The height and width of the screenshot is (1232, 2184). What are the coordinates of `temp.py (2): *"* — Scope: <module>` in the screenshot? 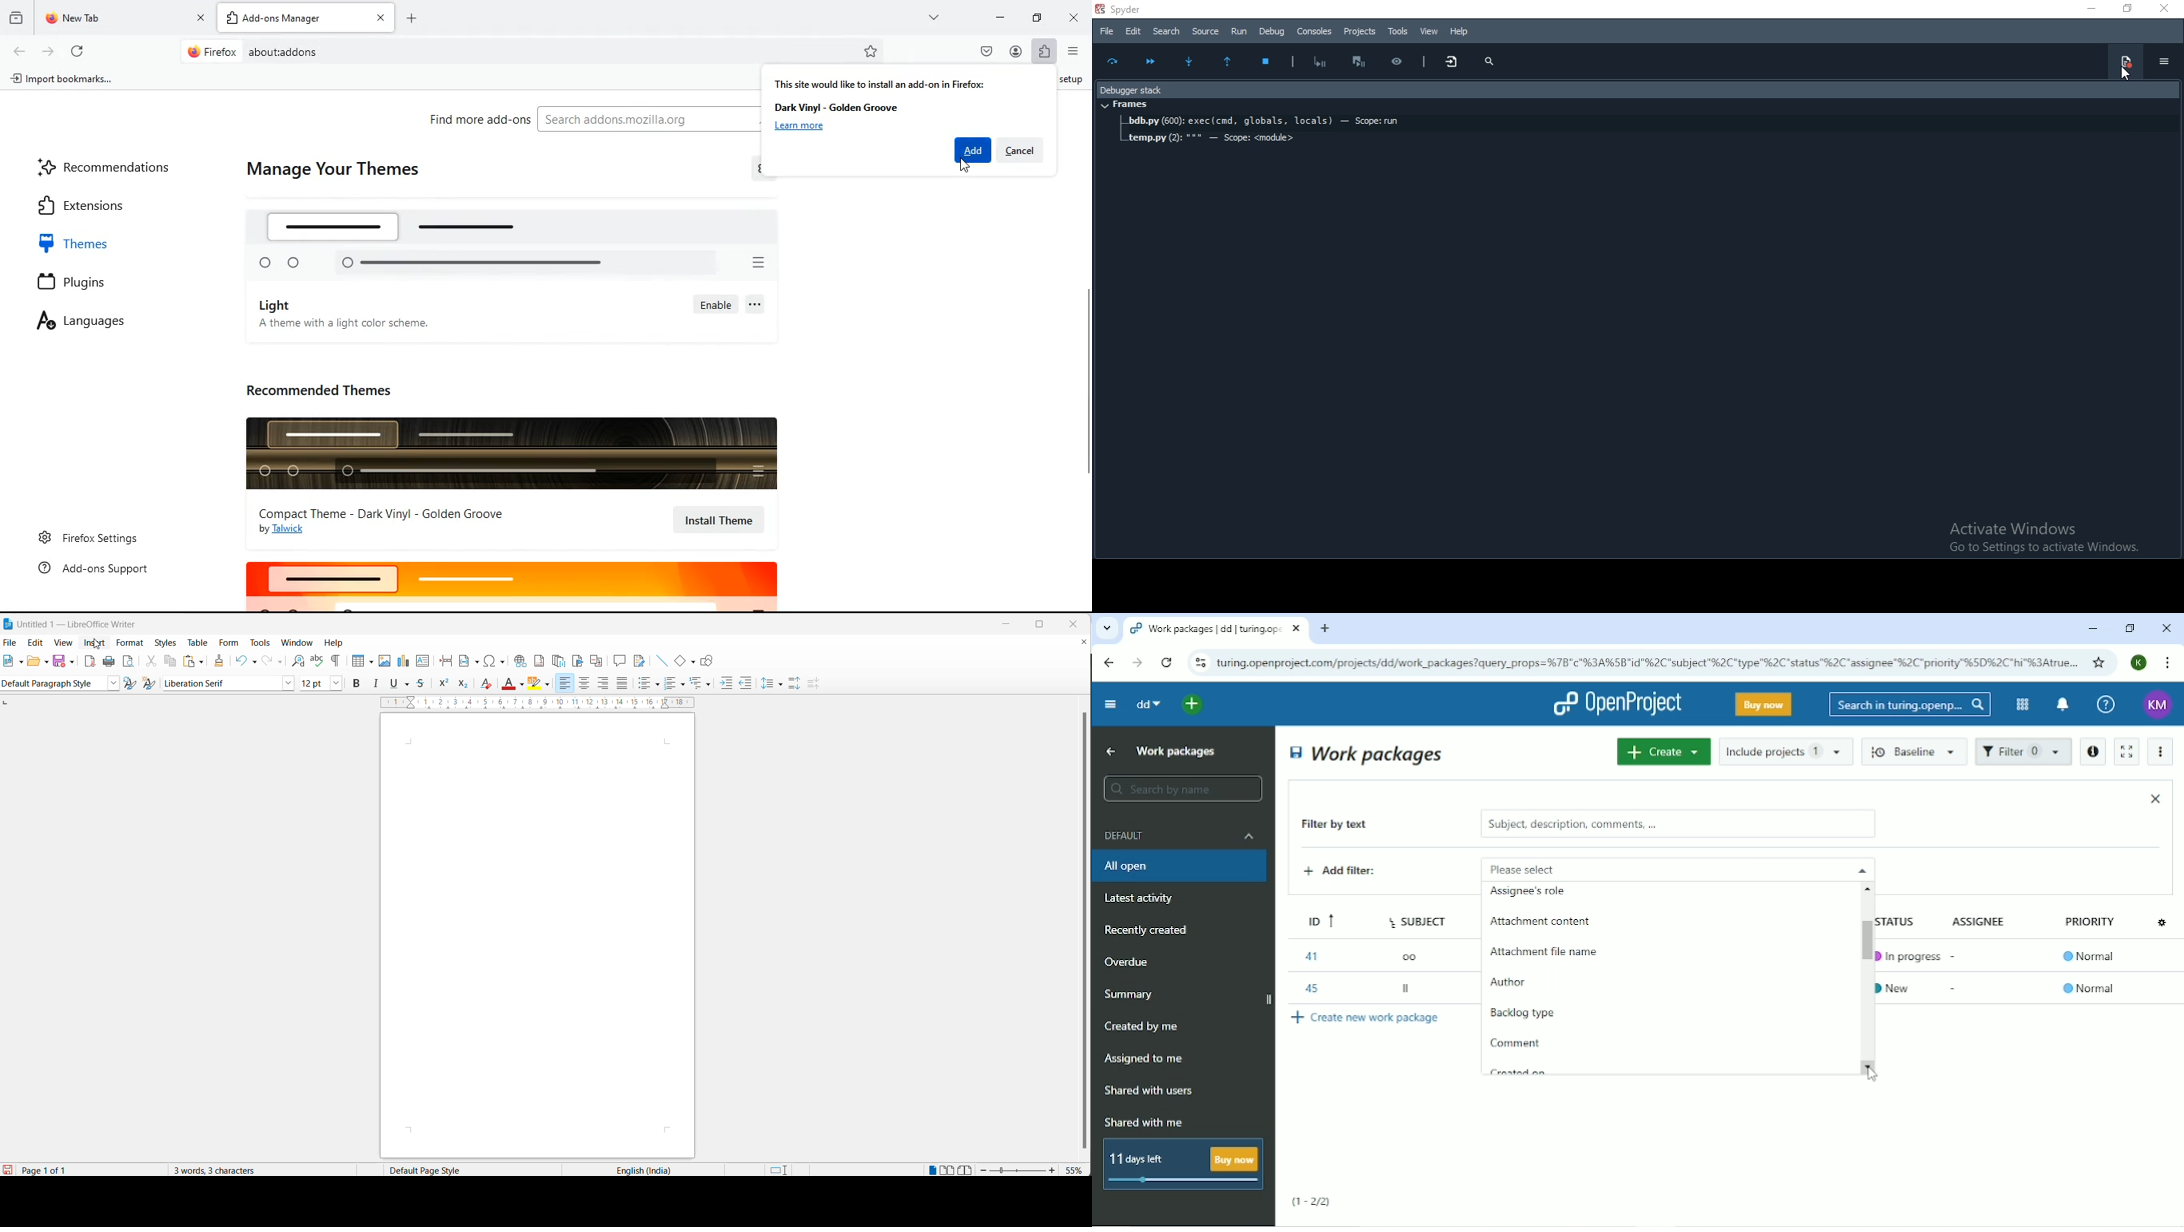 It's located at (1212, 139).